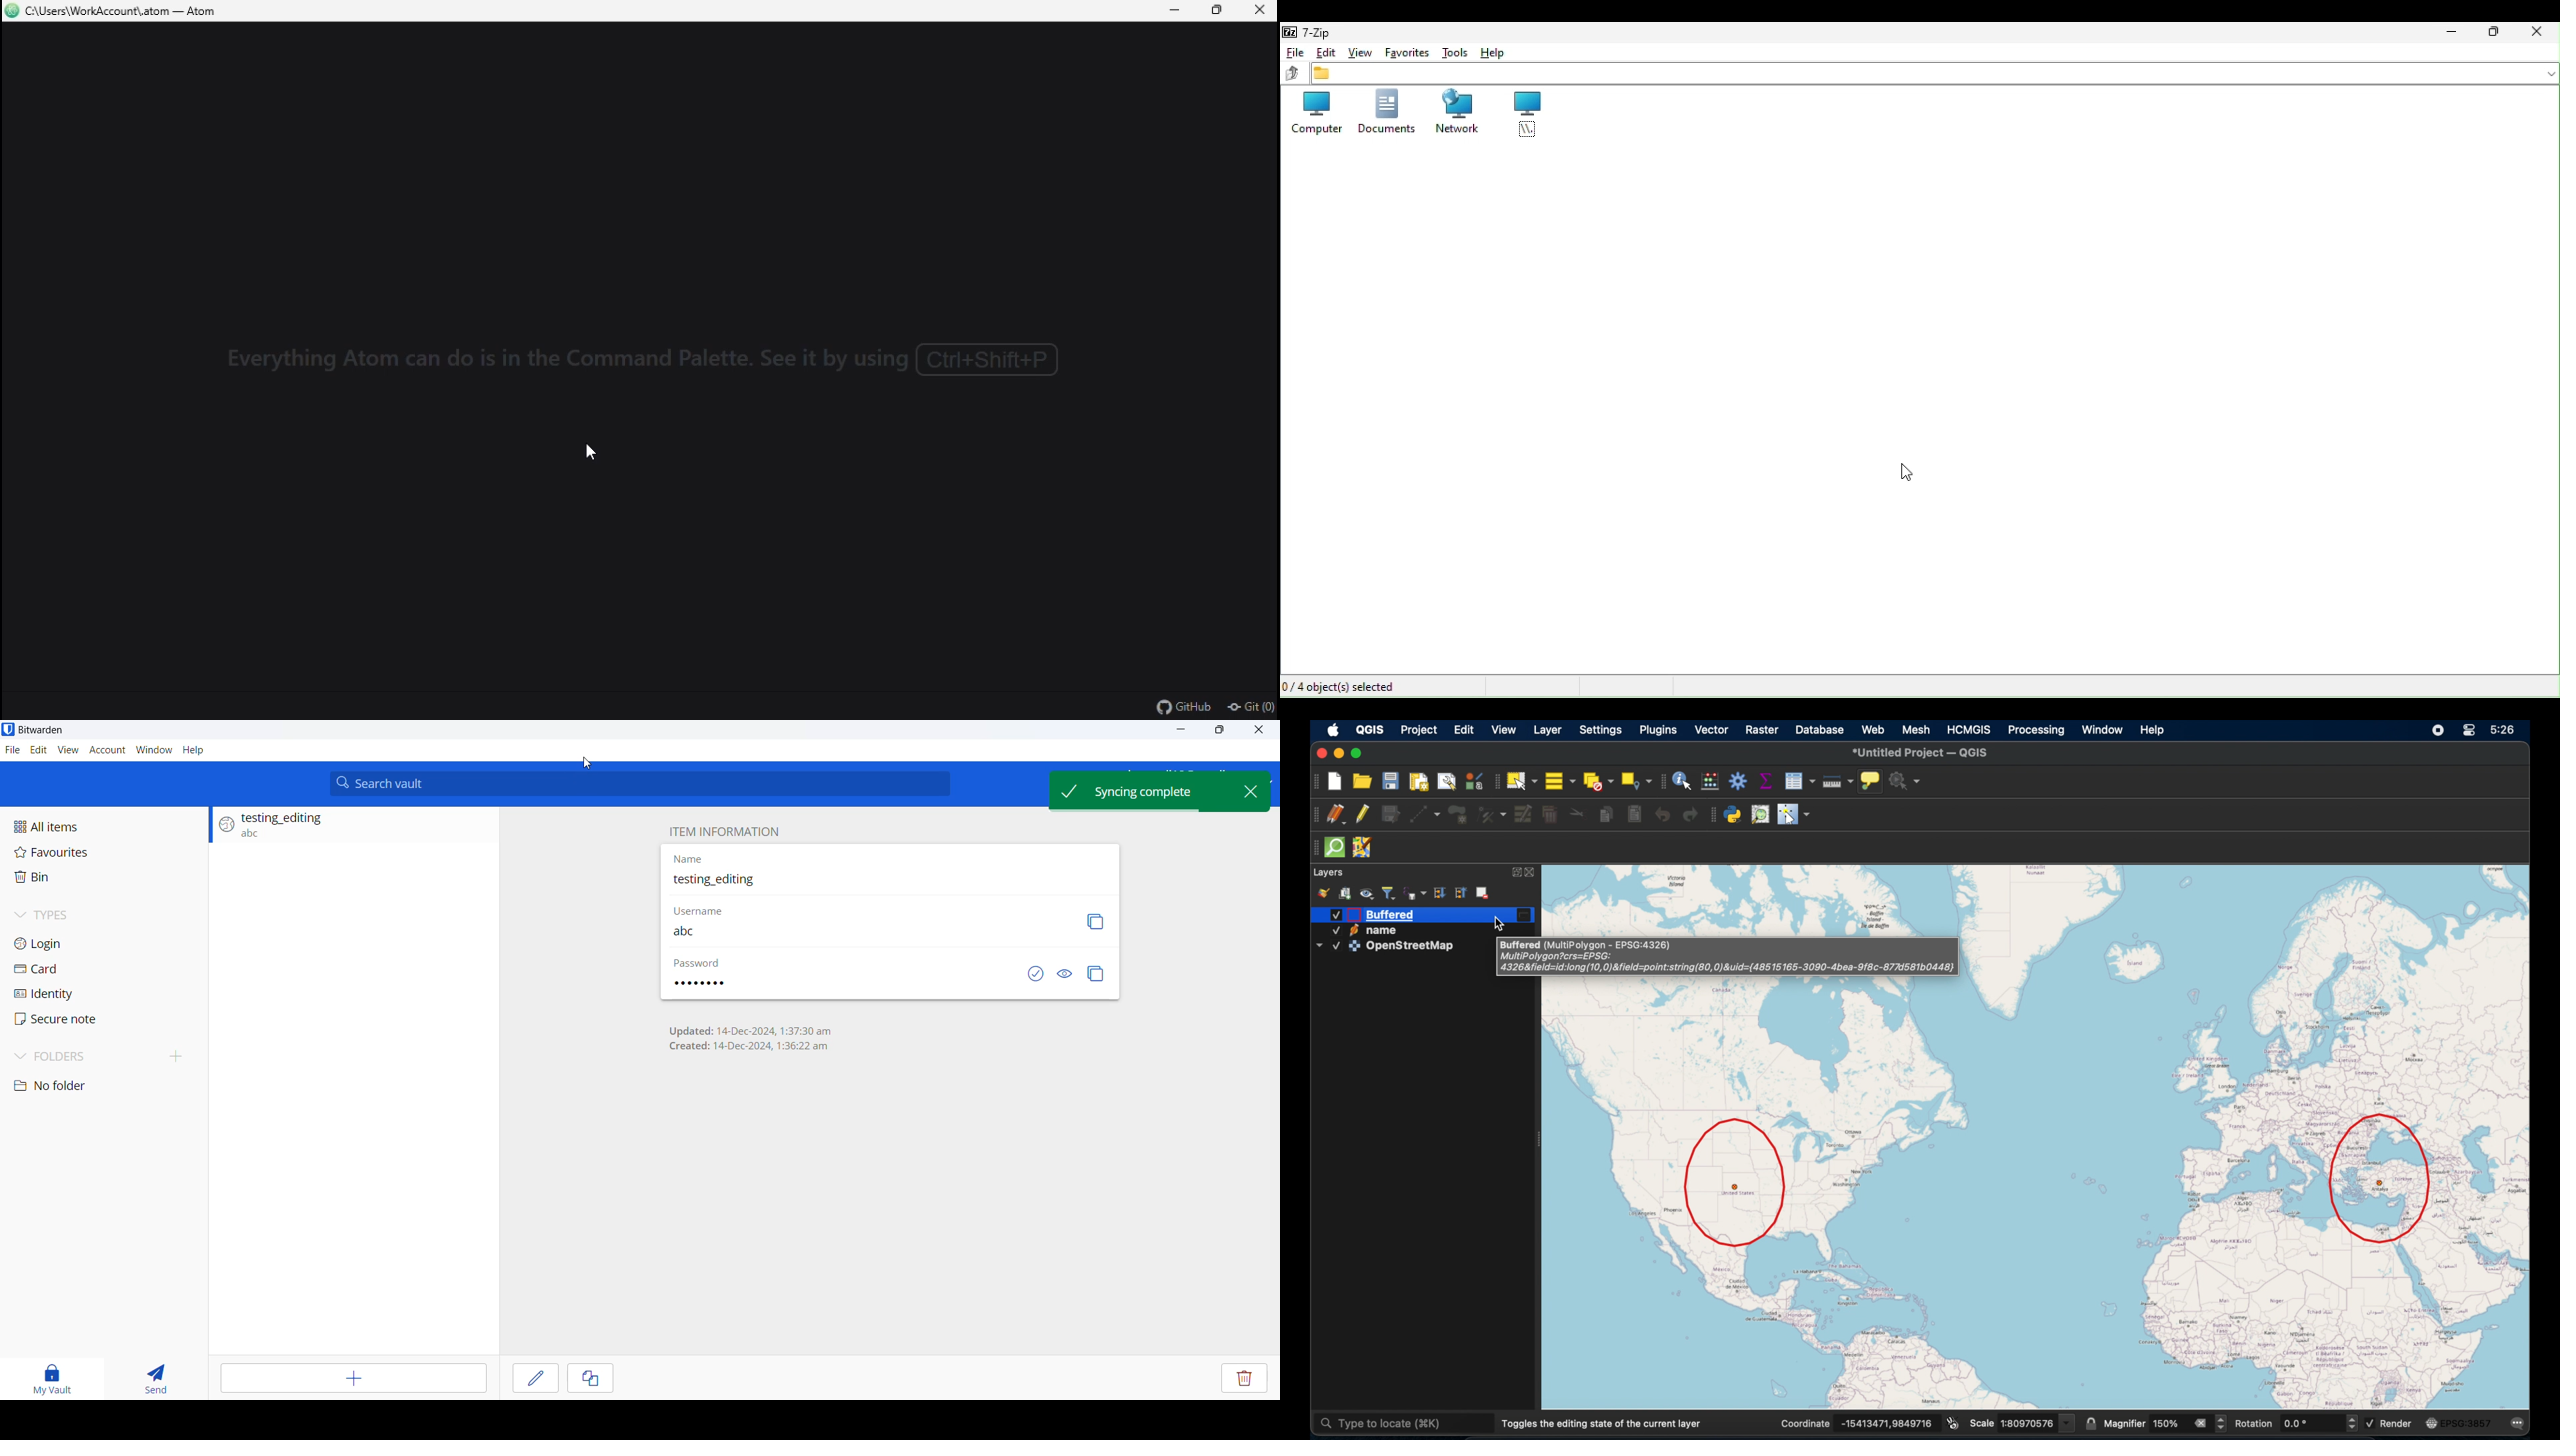  I want to click on save layer edits, so click(1390, 812).